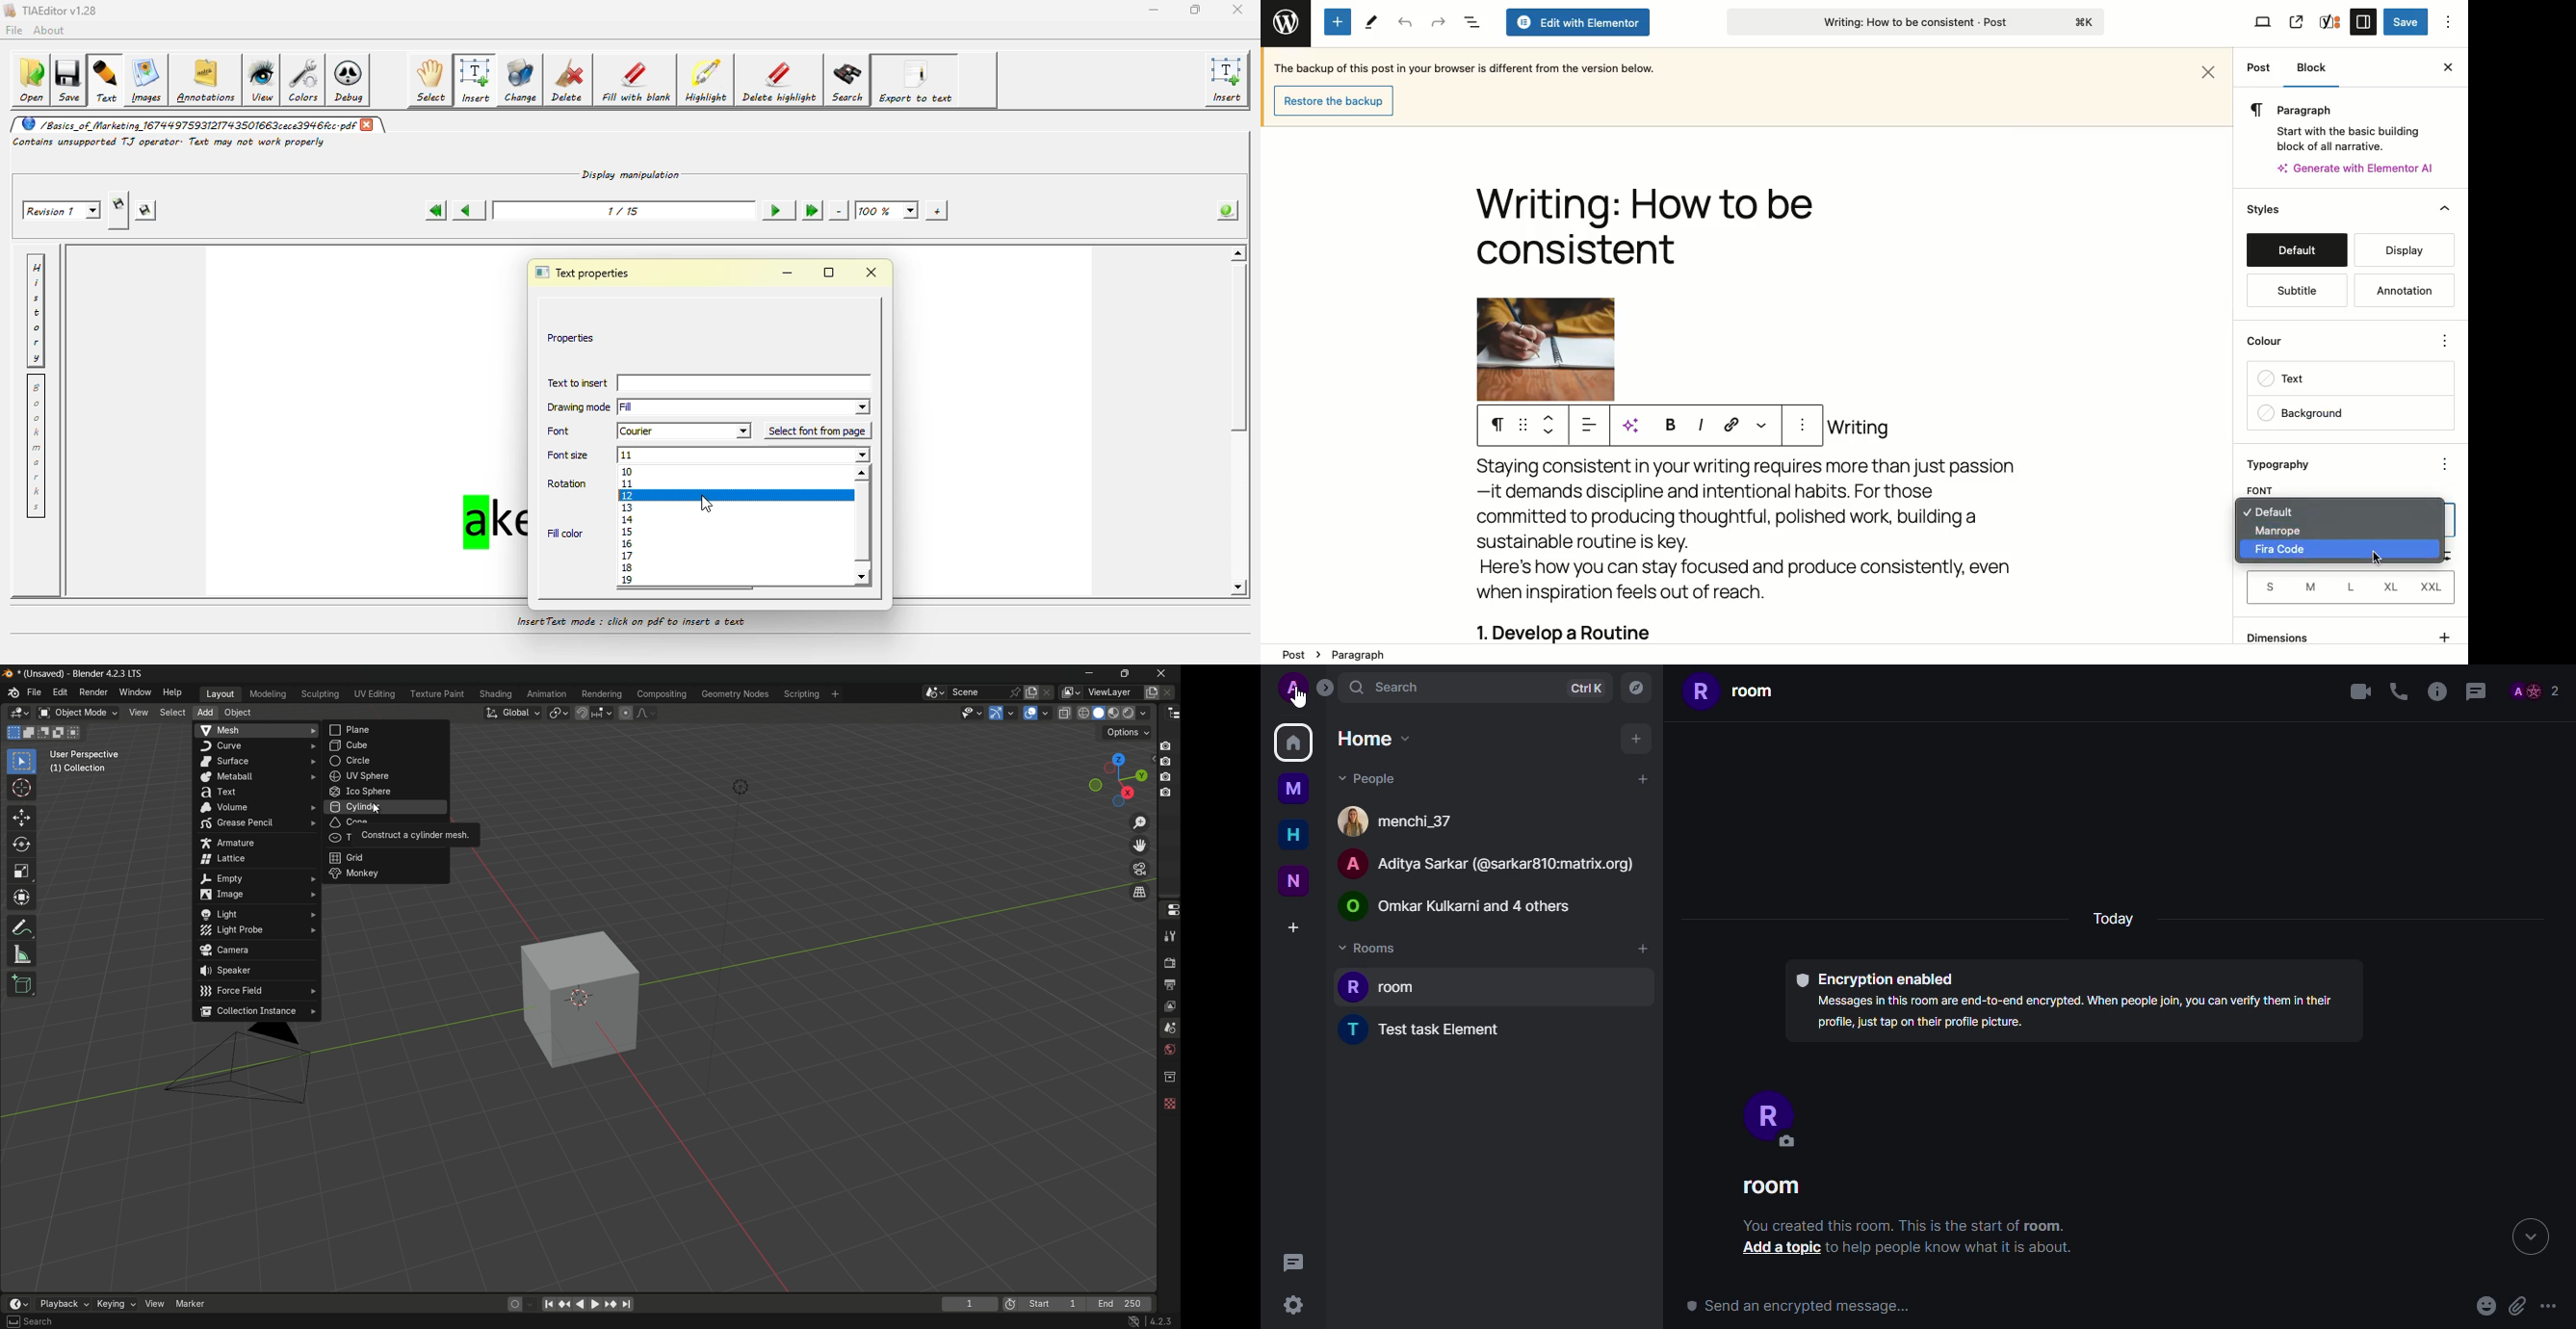 The height and width of the screenshot is (1344, 2576). Describe the element at coordinates (1377, 741) in the screenshot. I see `home` at that location.